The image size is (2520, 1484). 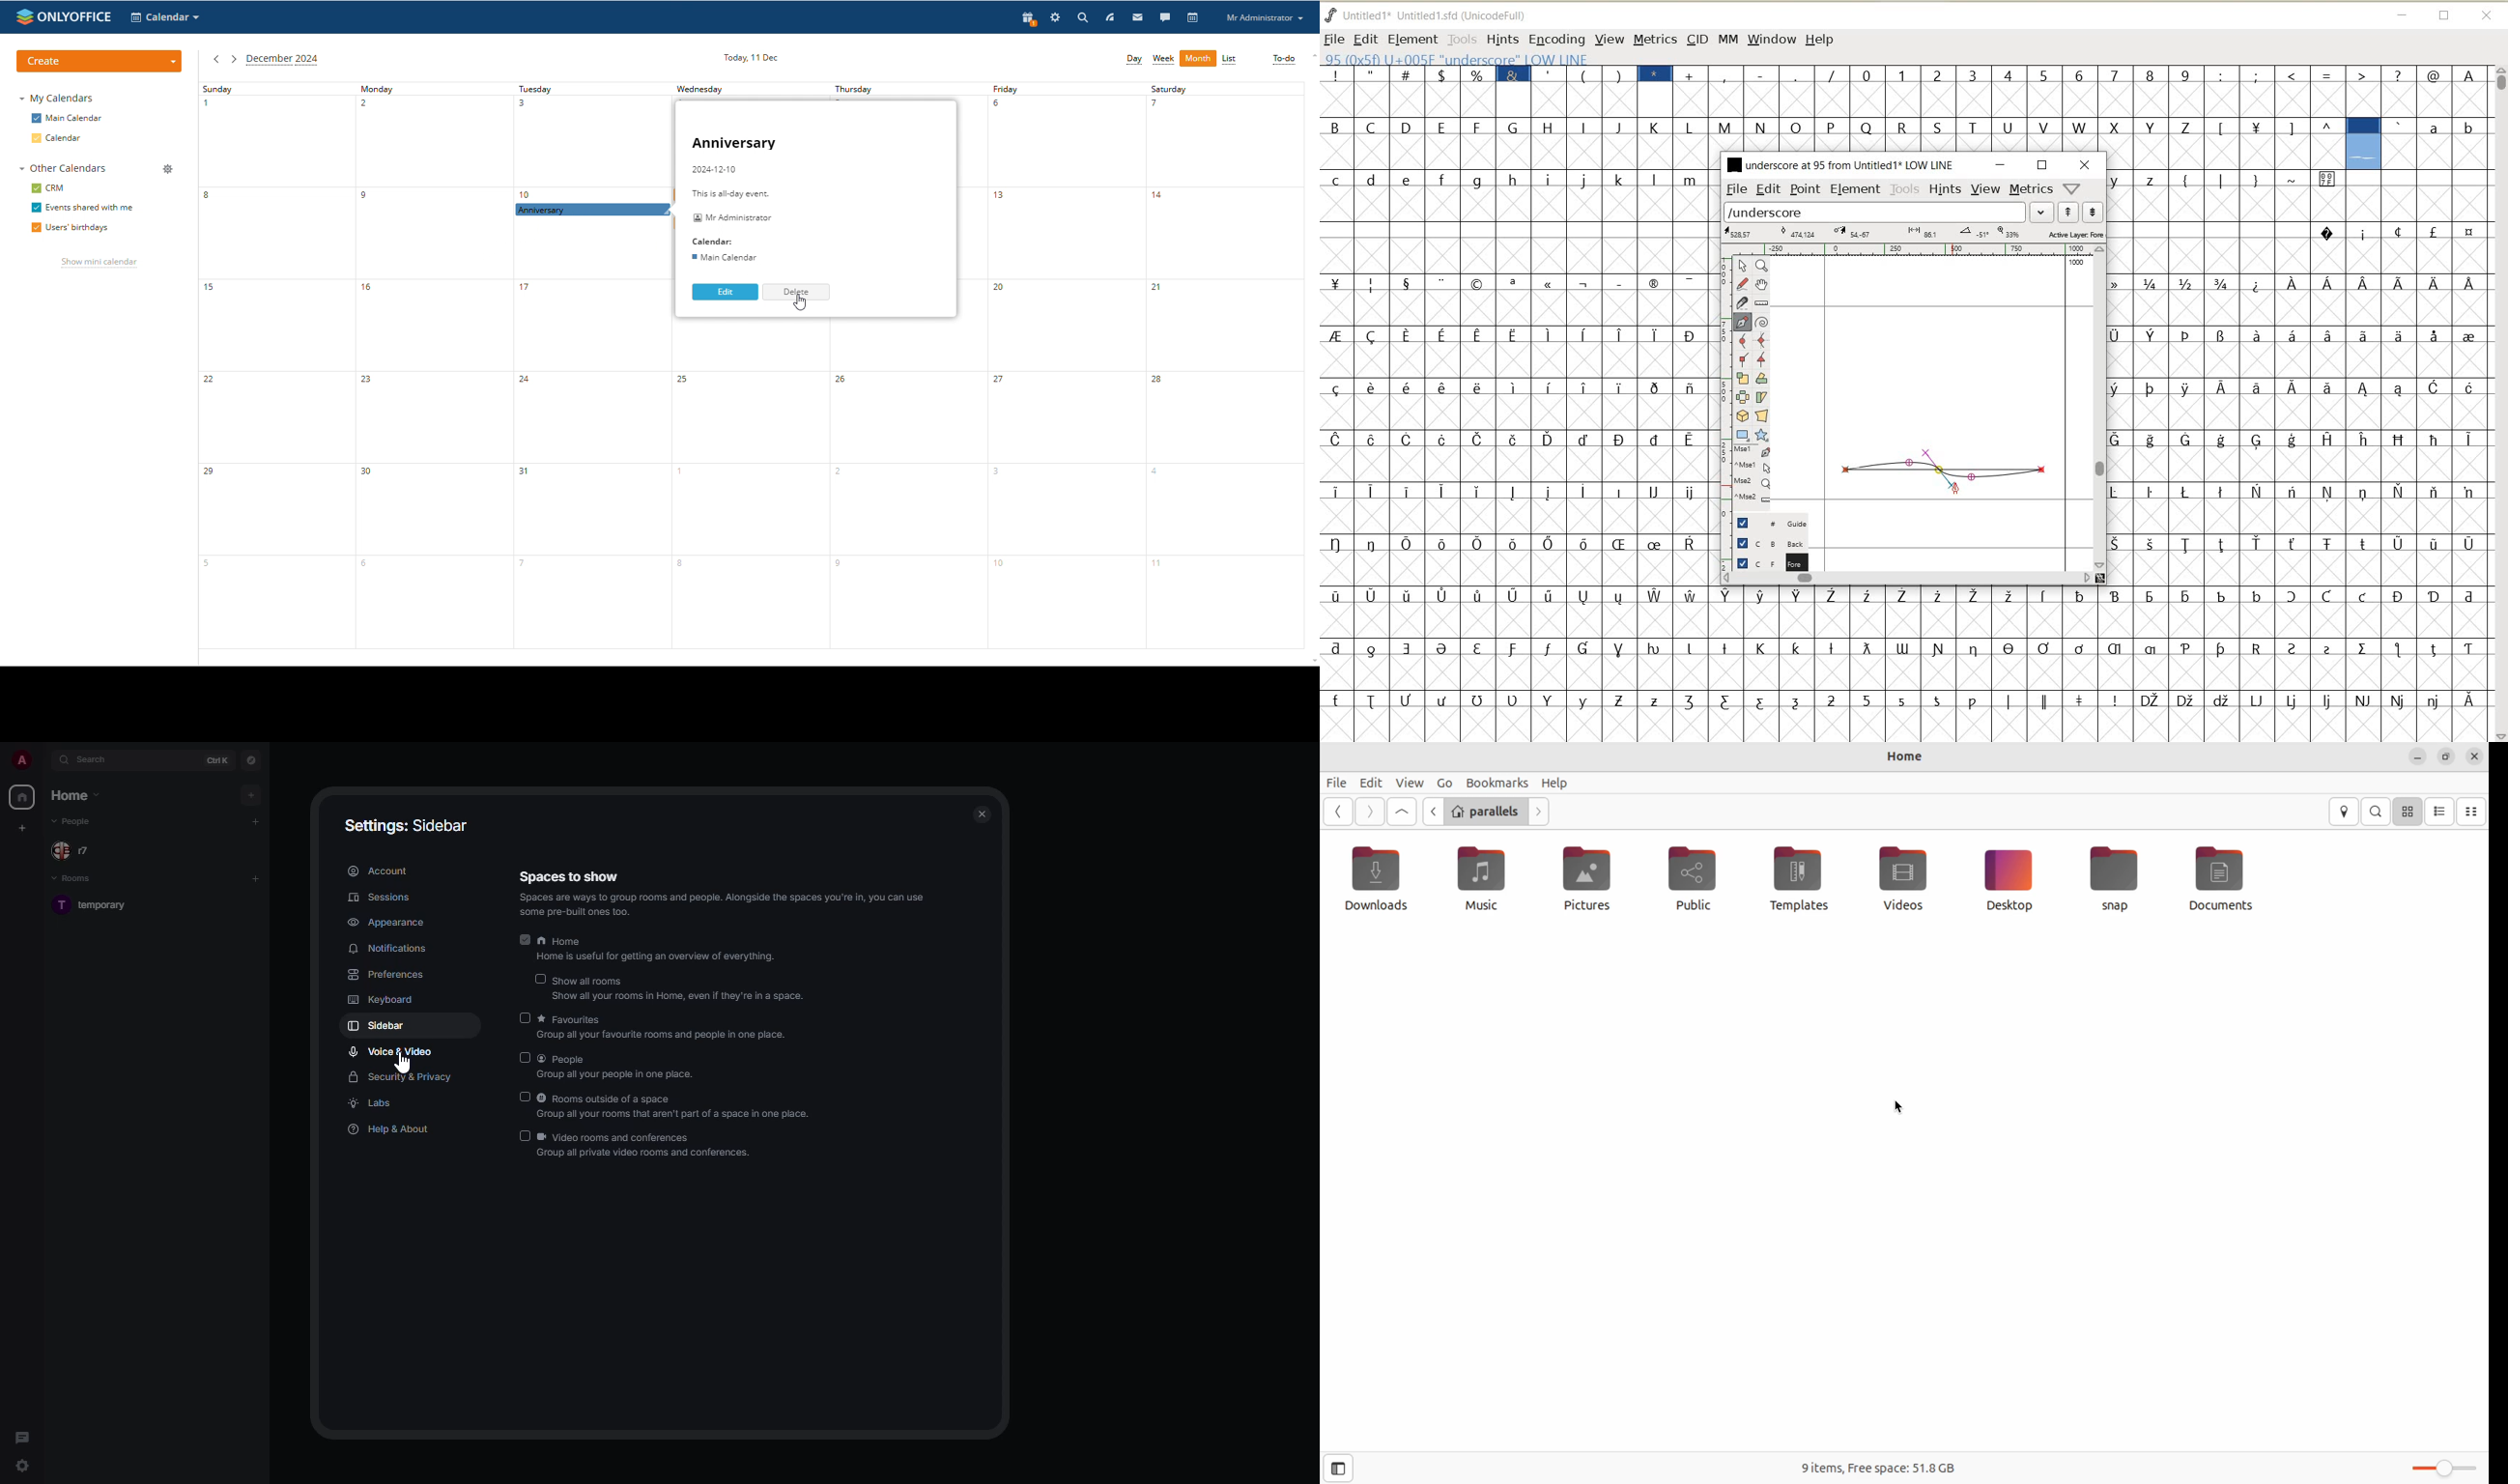 What do you see at coordinates (1875, 211) in the screenshot?
I see `load word list` at bounding box center [1875, 211].